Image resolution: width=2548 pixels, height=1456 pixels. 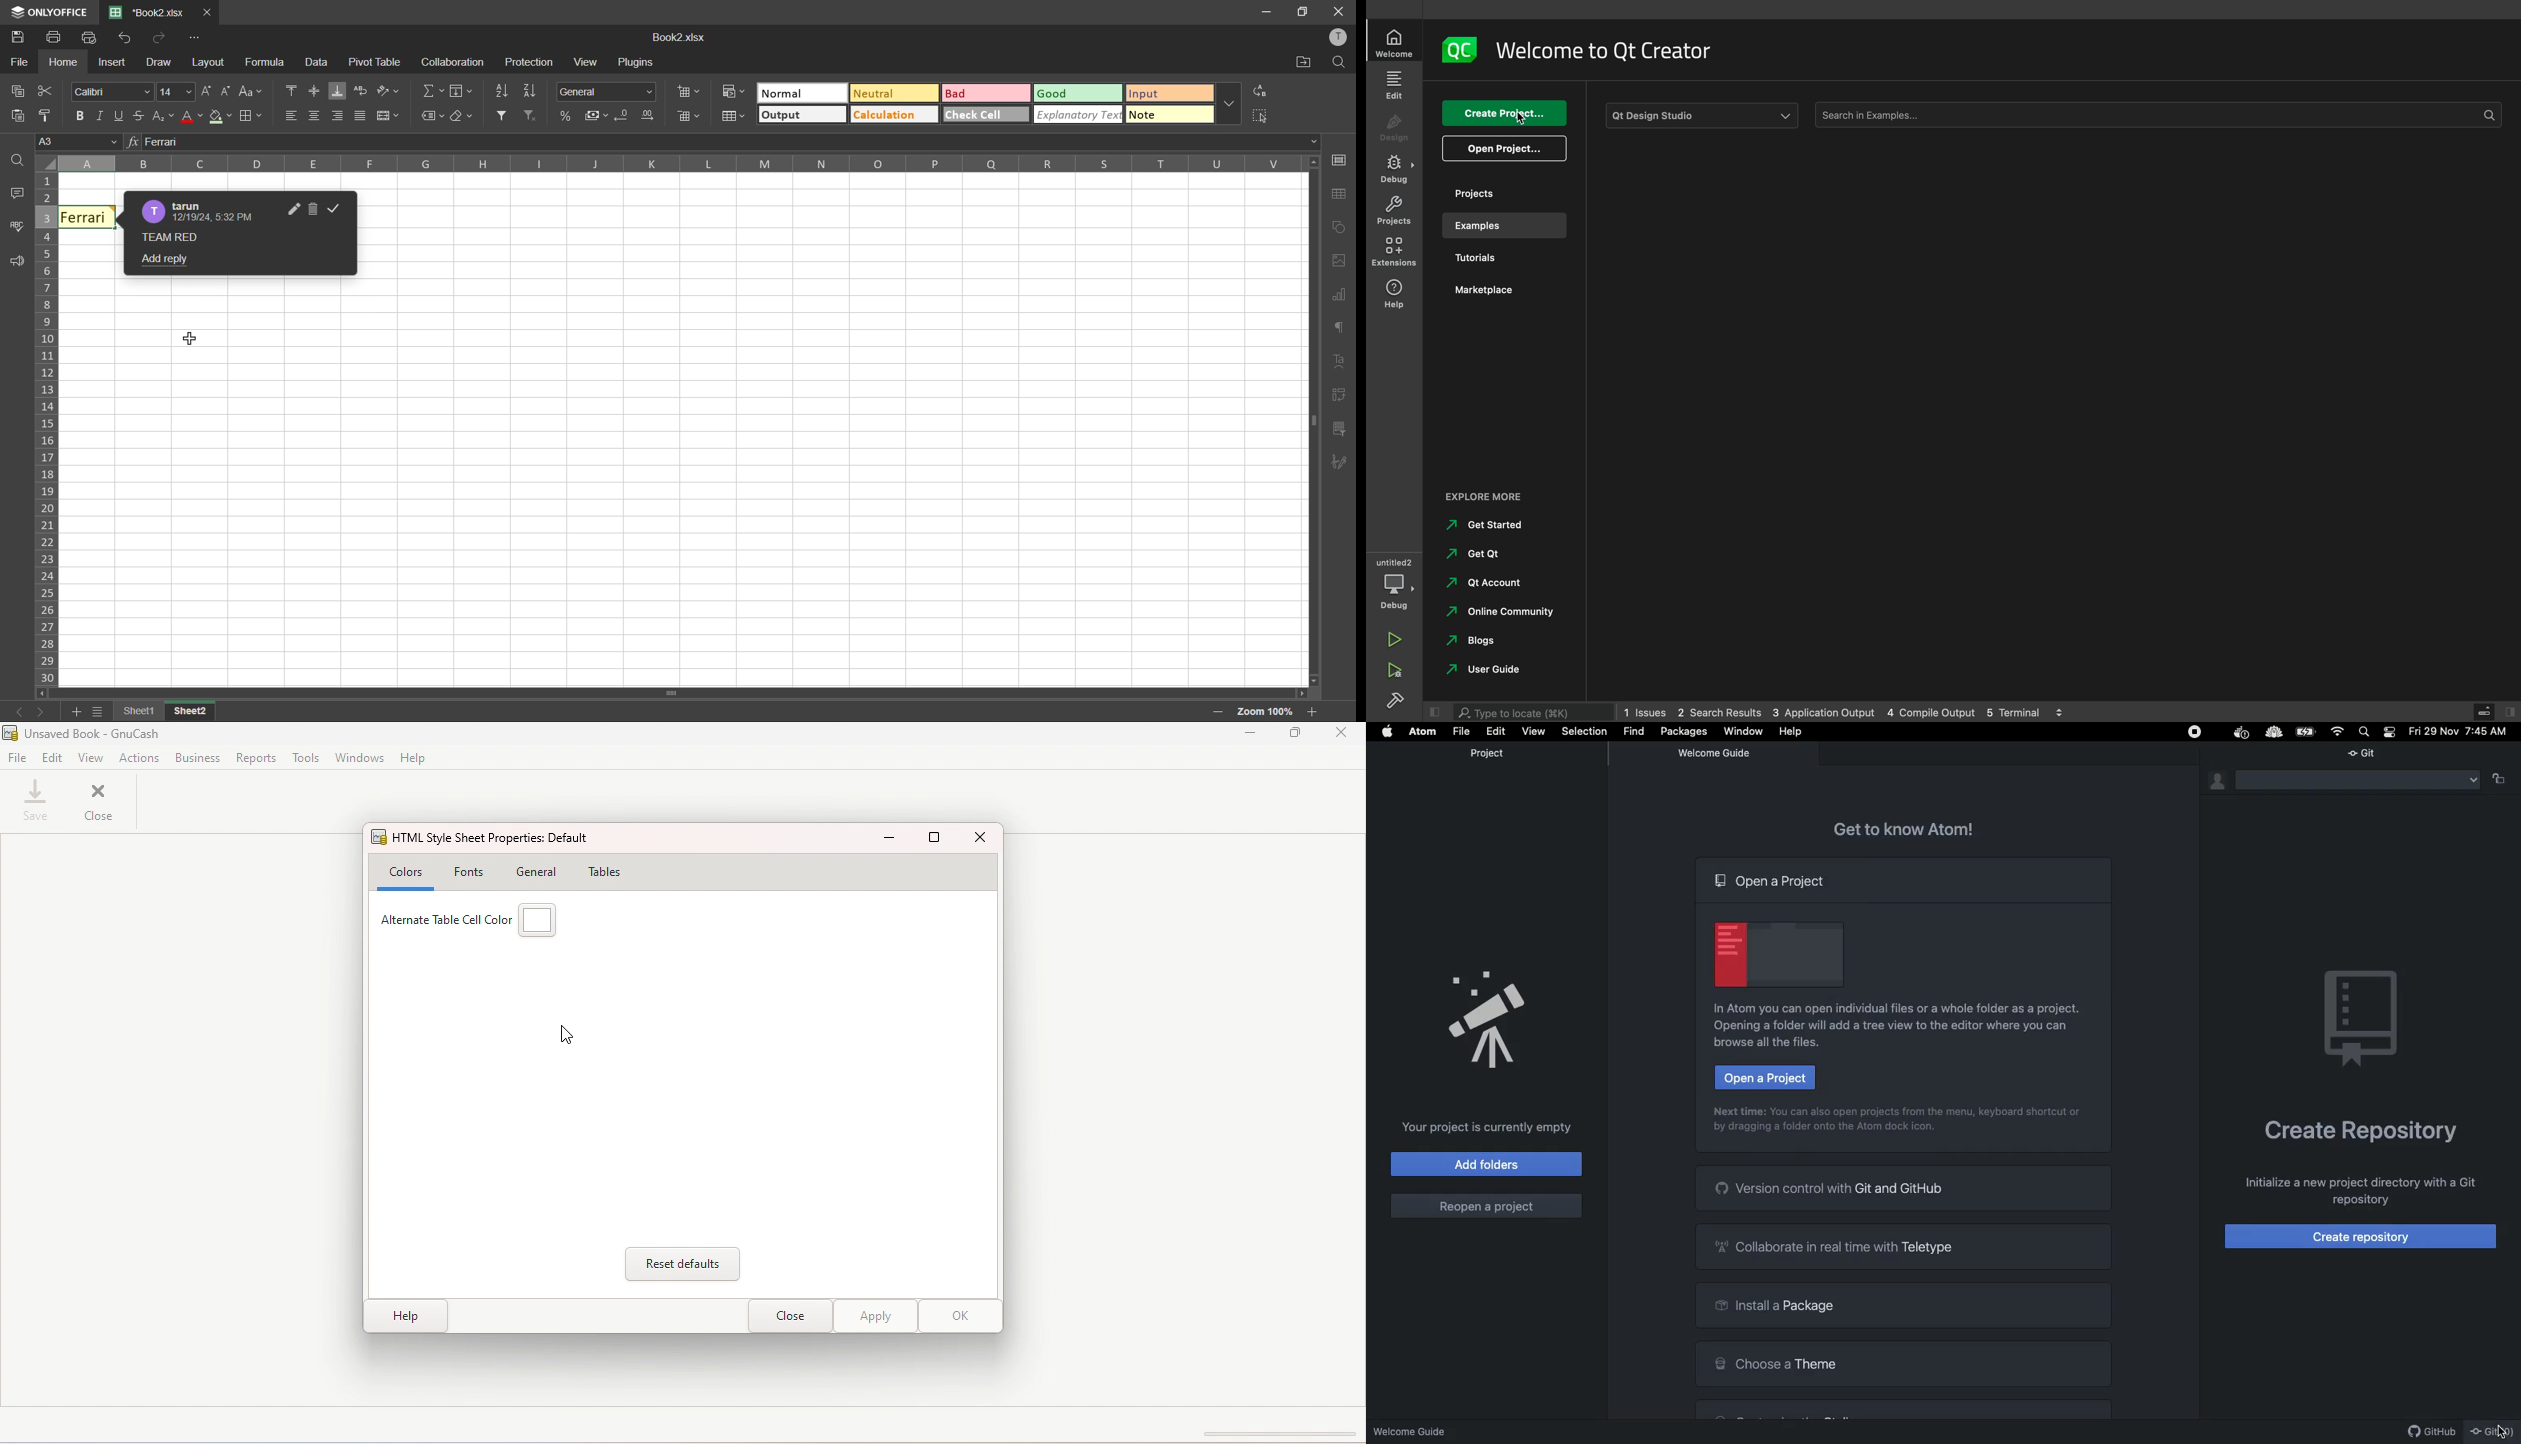 I want to click on sheet 2, so click(x=196, y=713).